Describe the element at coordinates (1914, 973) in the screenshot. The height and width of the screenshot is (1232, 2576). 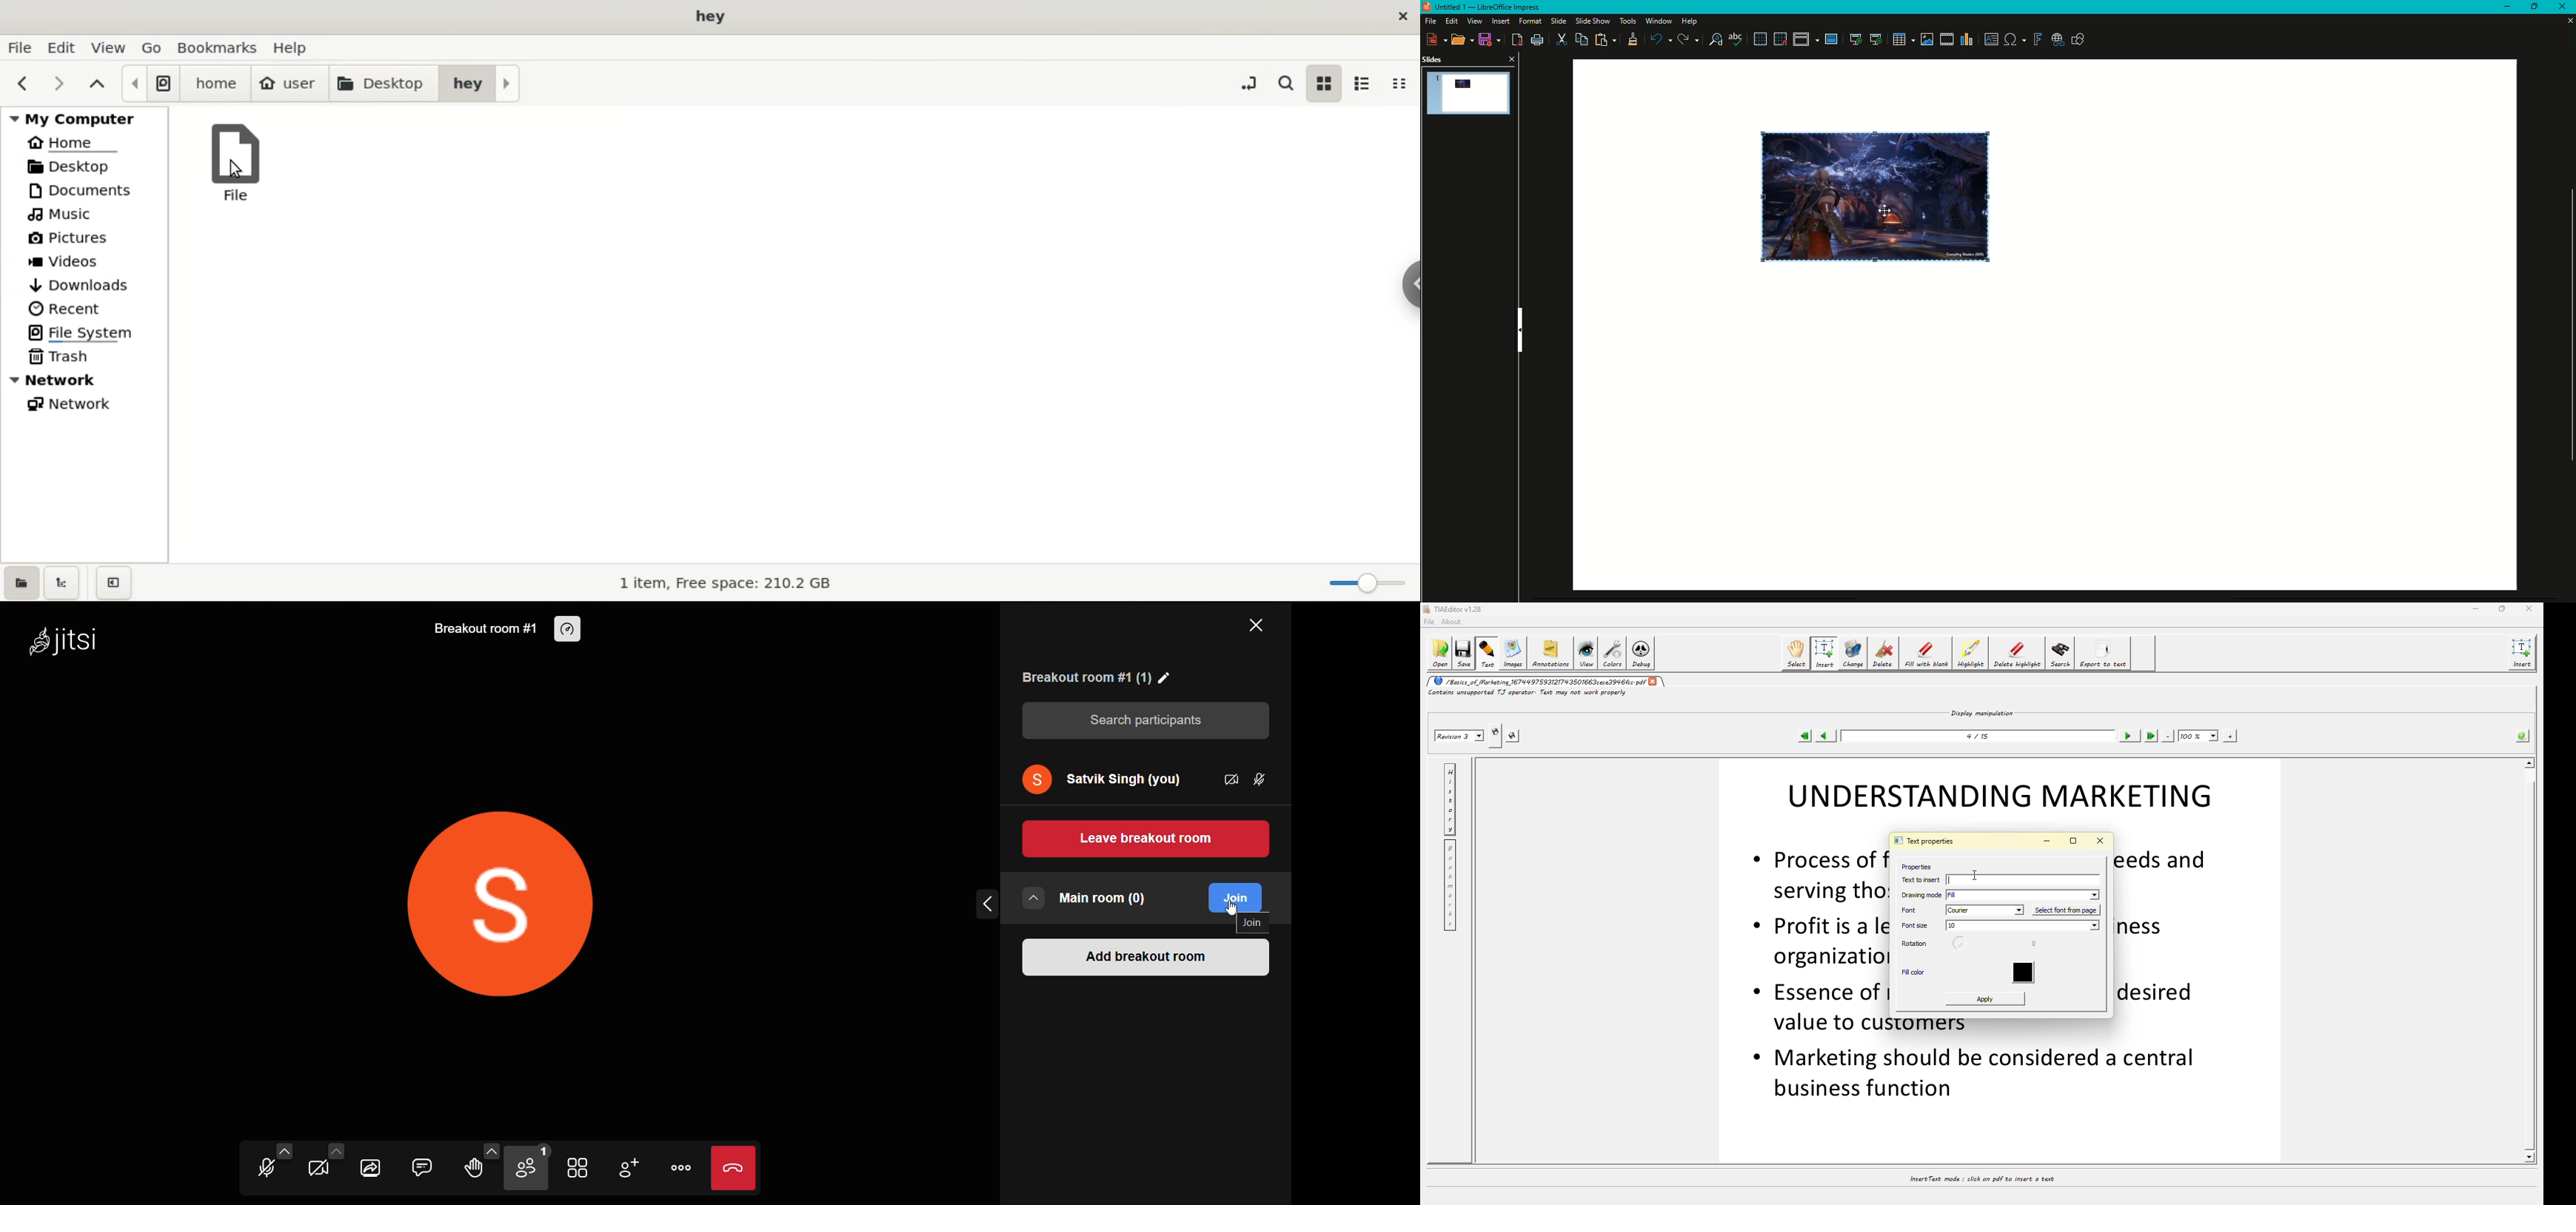
I see `fill color` at that location.